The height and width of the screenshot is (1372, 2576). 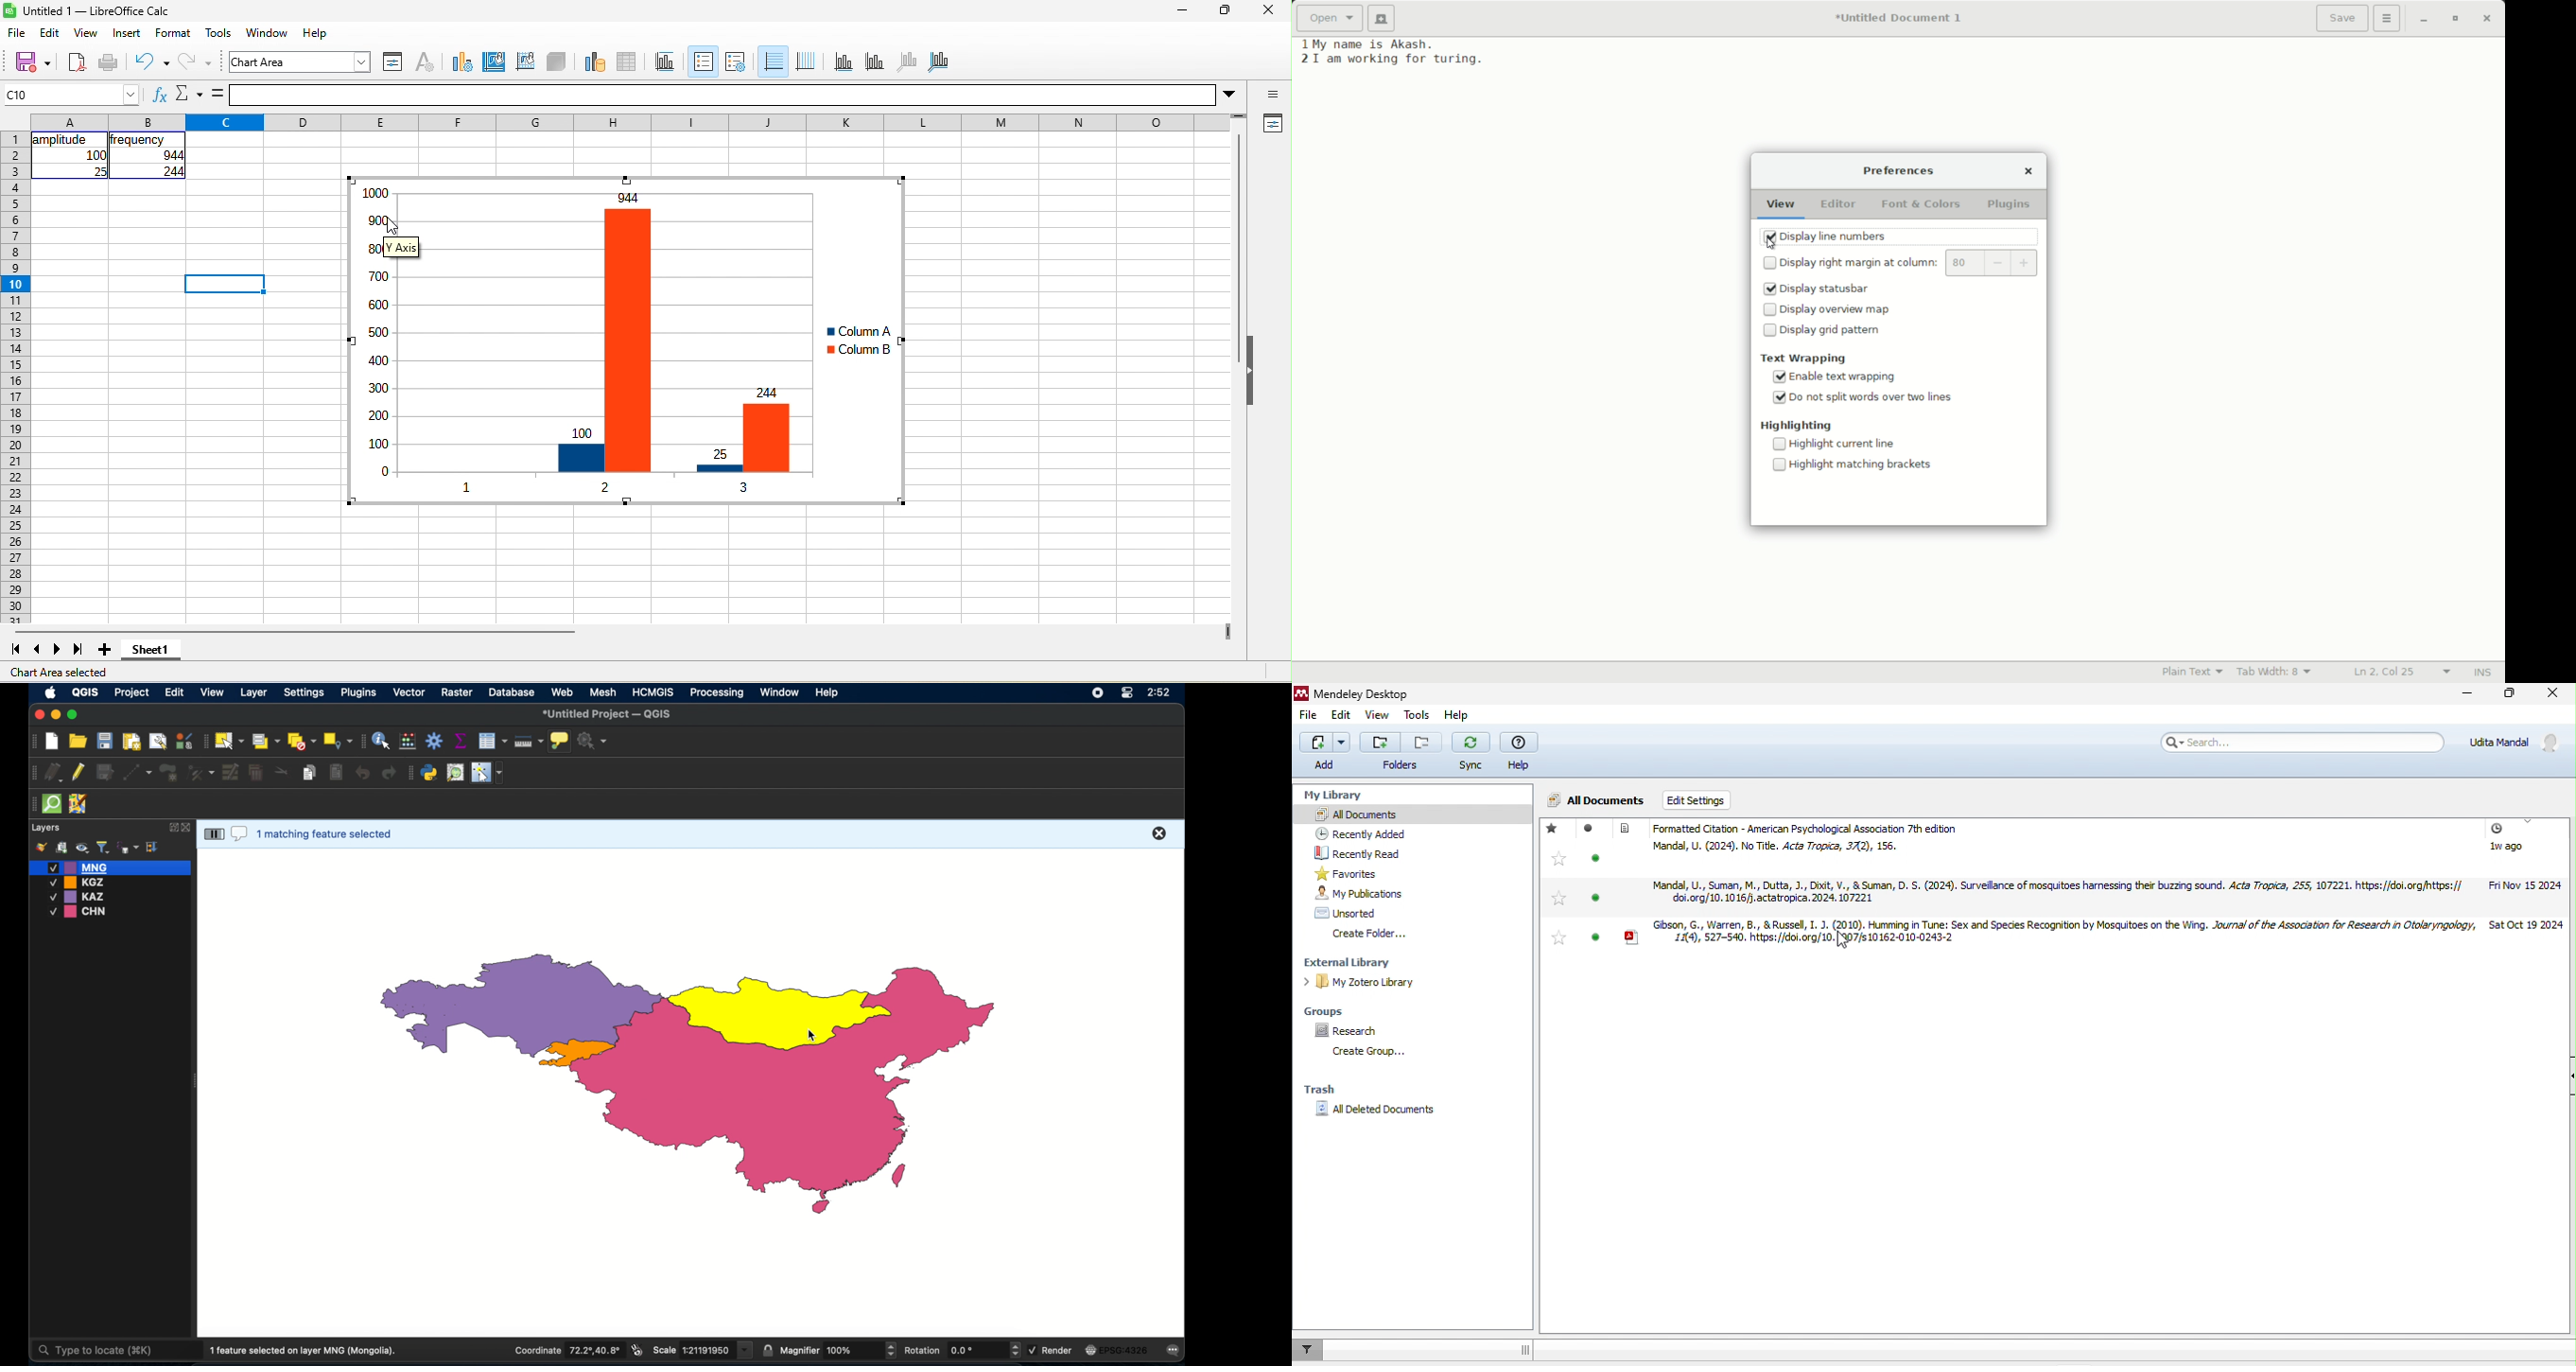 I want to click on formula bar, so click(x=740, y=95).